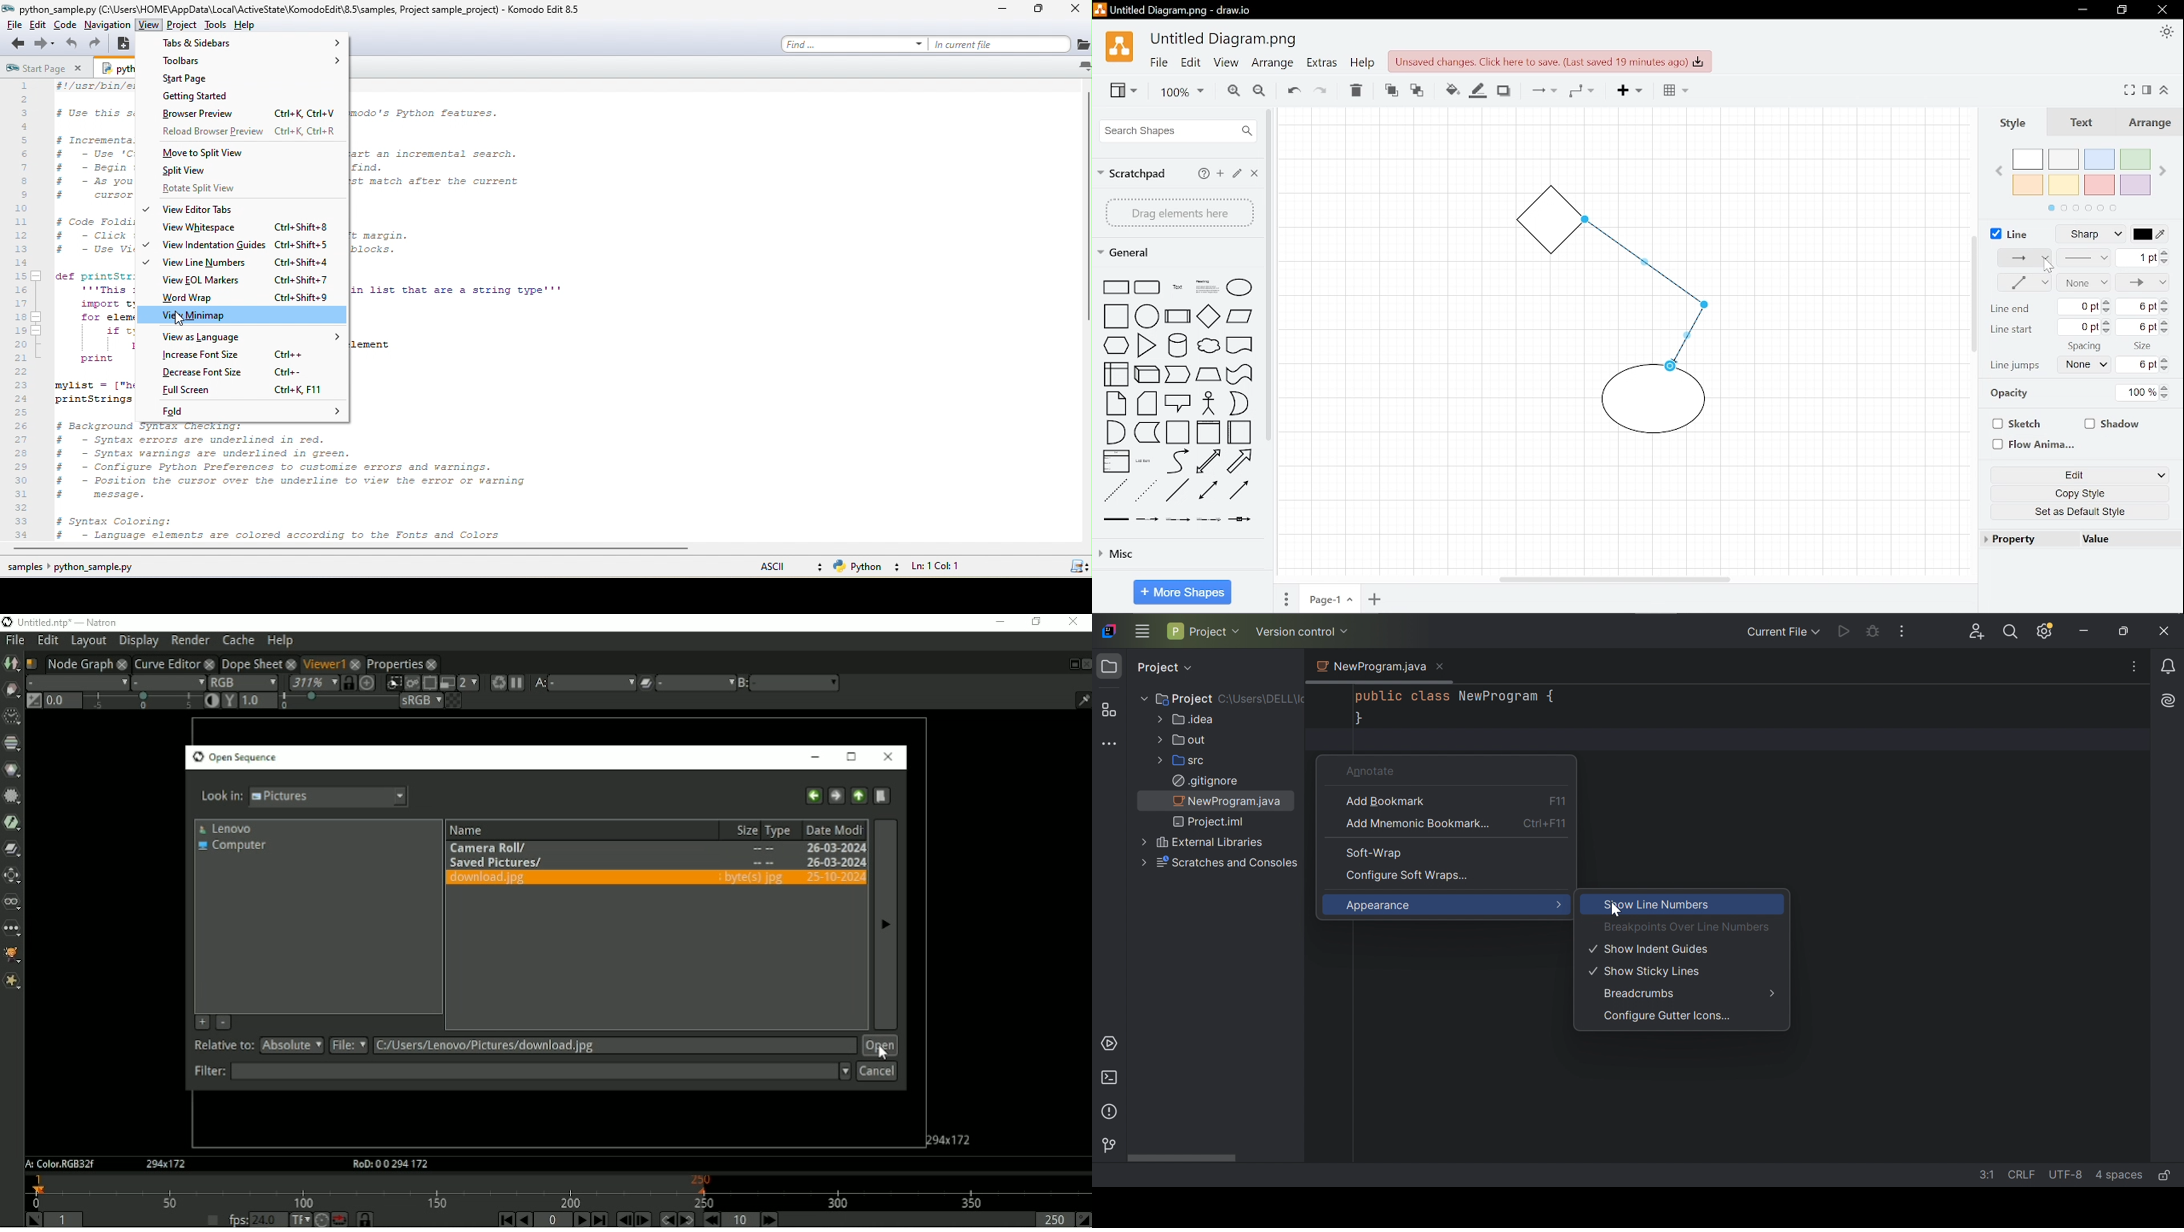 This screenshot has height=1232, width=2184. I want to click on Line end spacing, so click(2080, 307).